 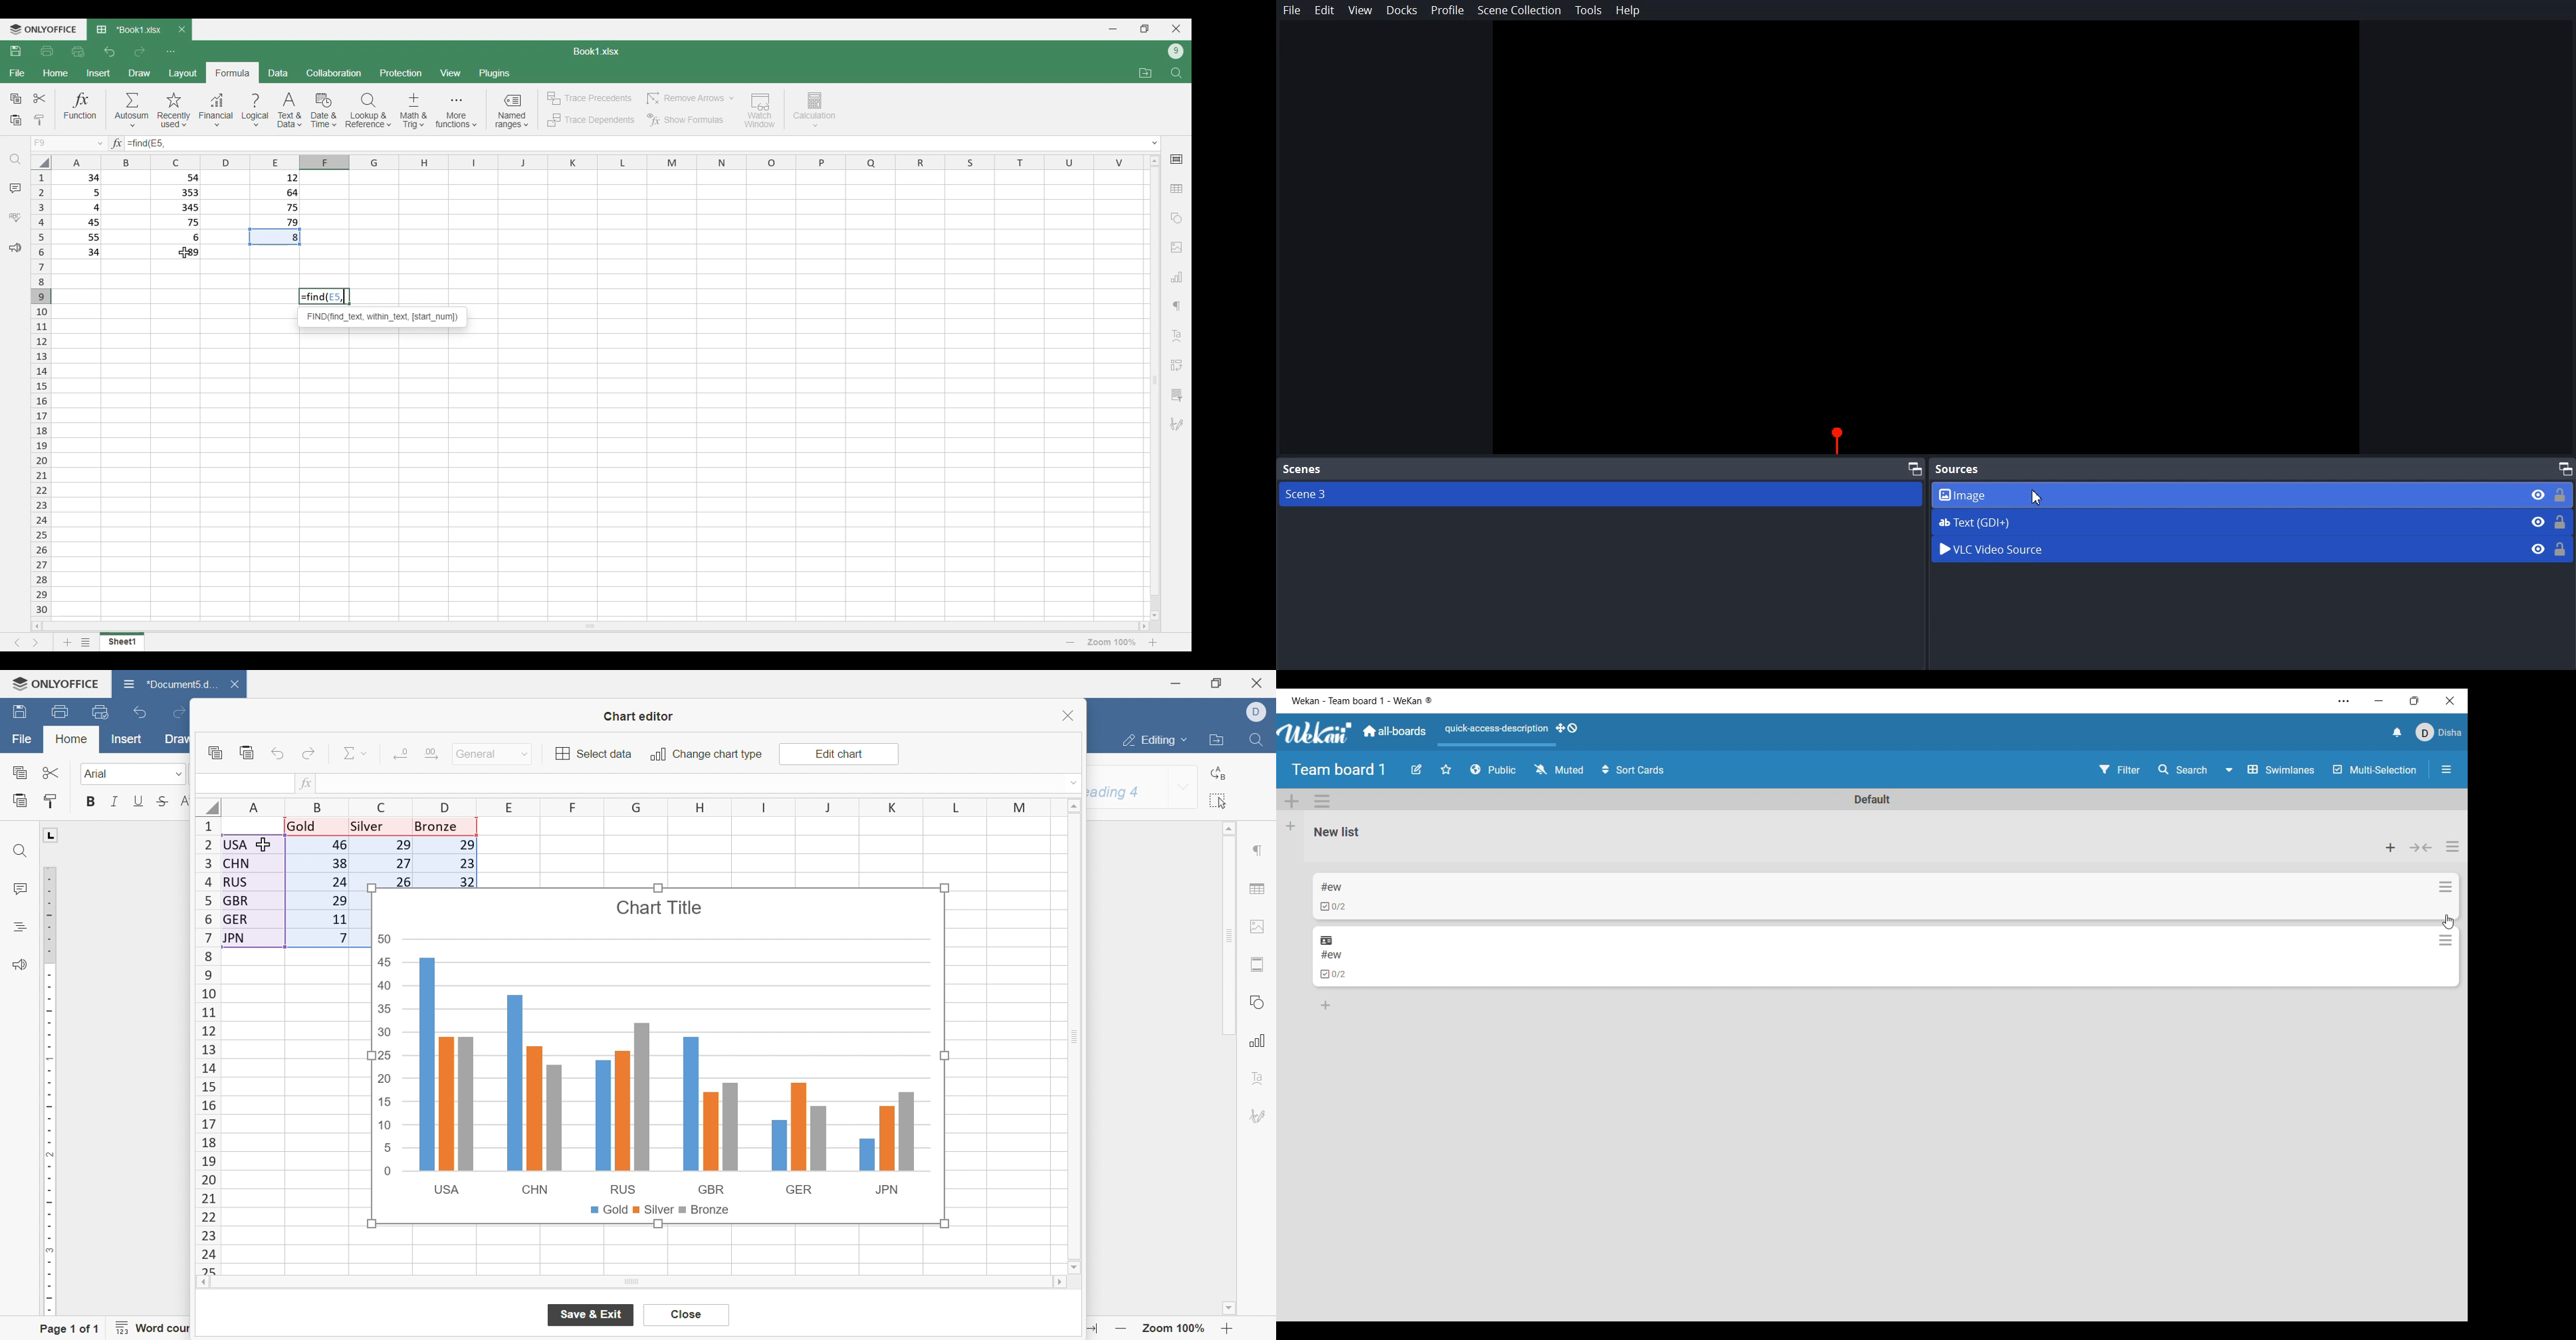 What do you see at coordinates (369, 110) in the screenshot?
I see `Lookup and reference` at bounding box center [369, 110].